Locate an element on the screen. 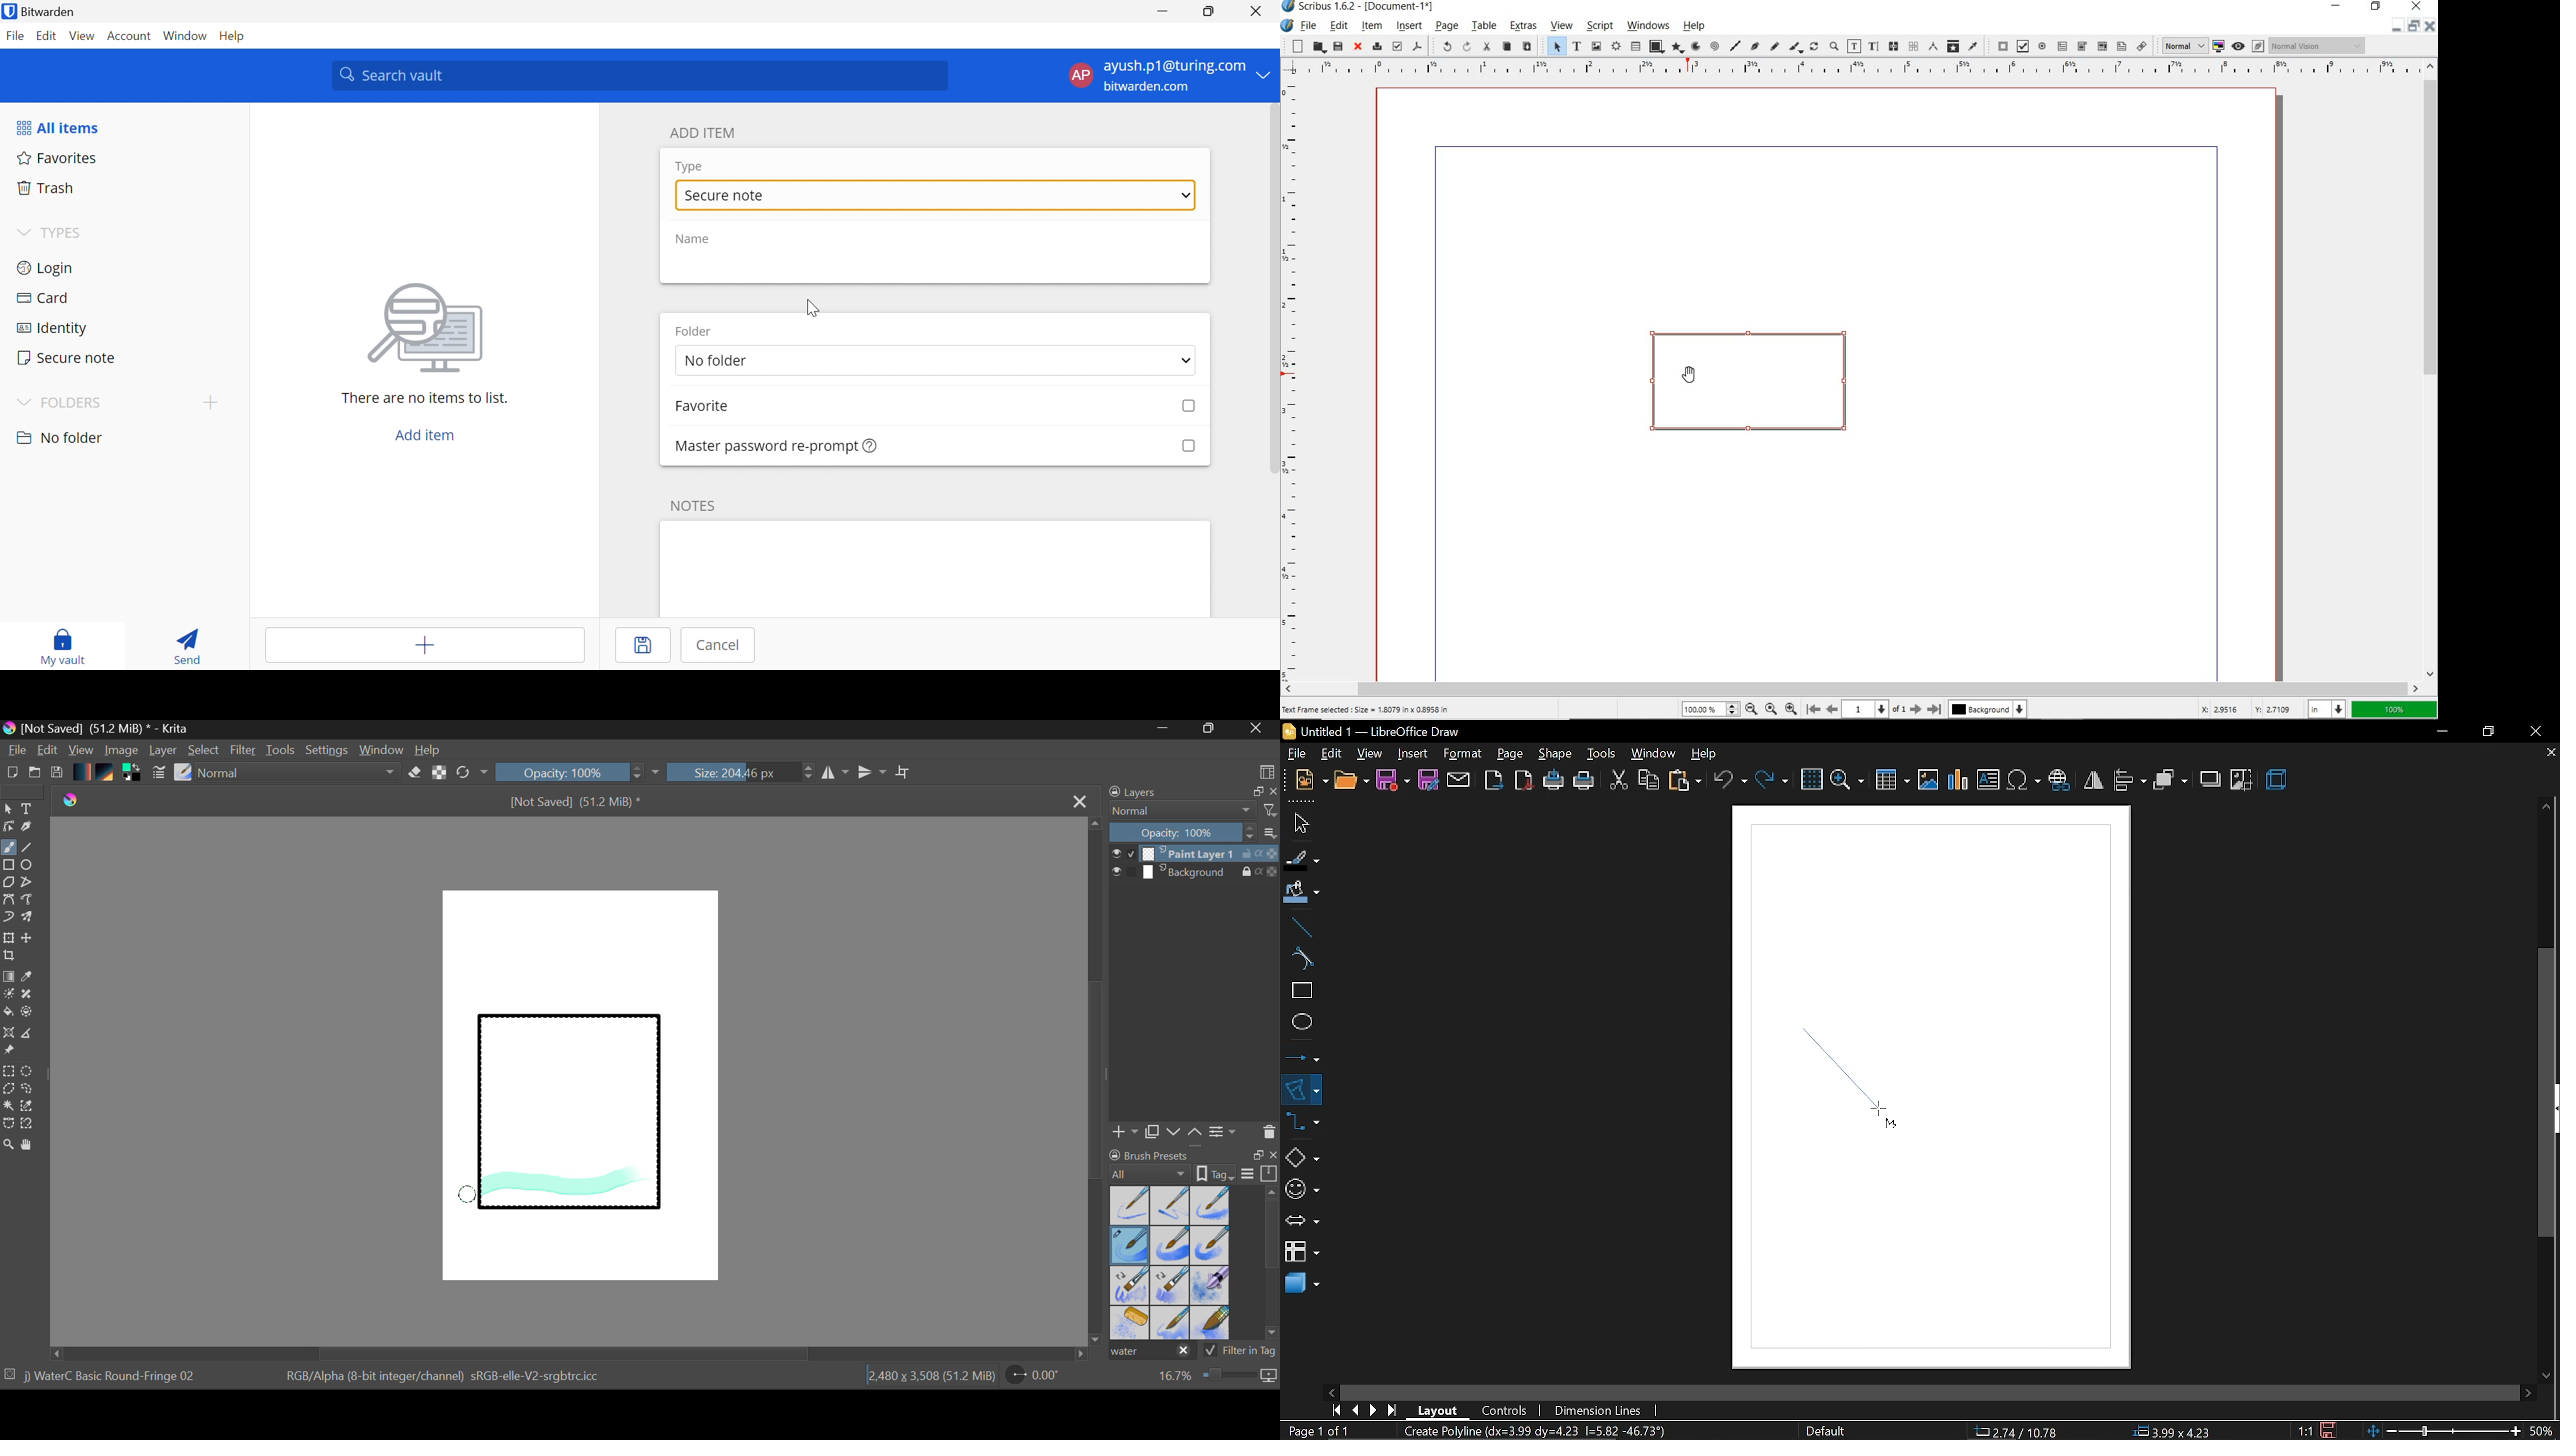 The height and width of the screenshot is (1456, 2576). text frame drawn is located at coordinates (1753, 382).